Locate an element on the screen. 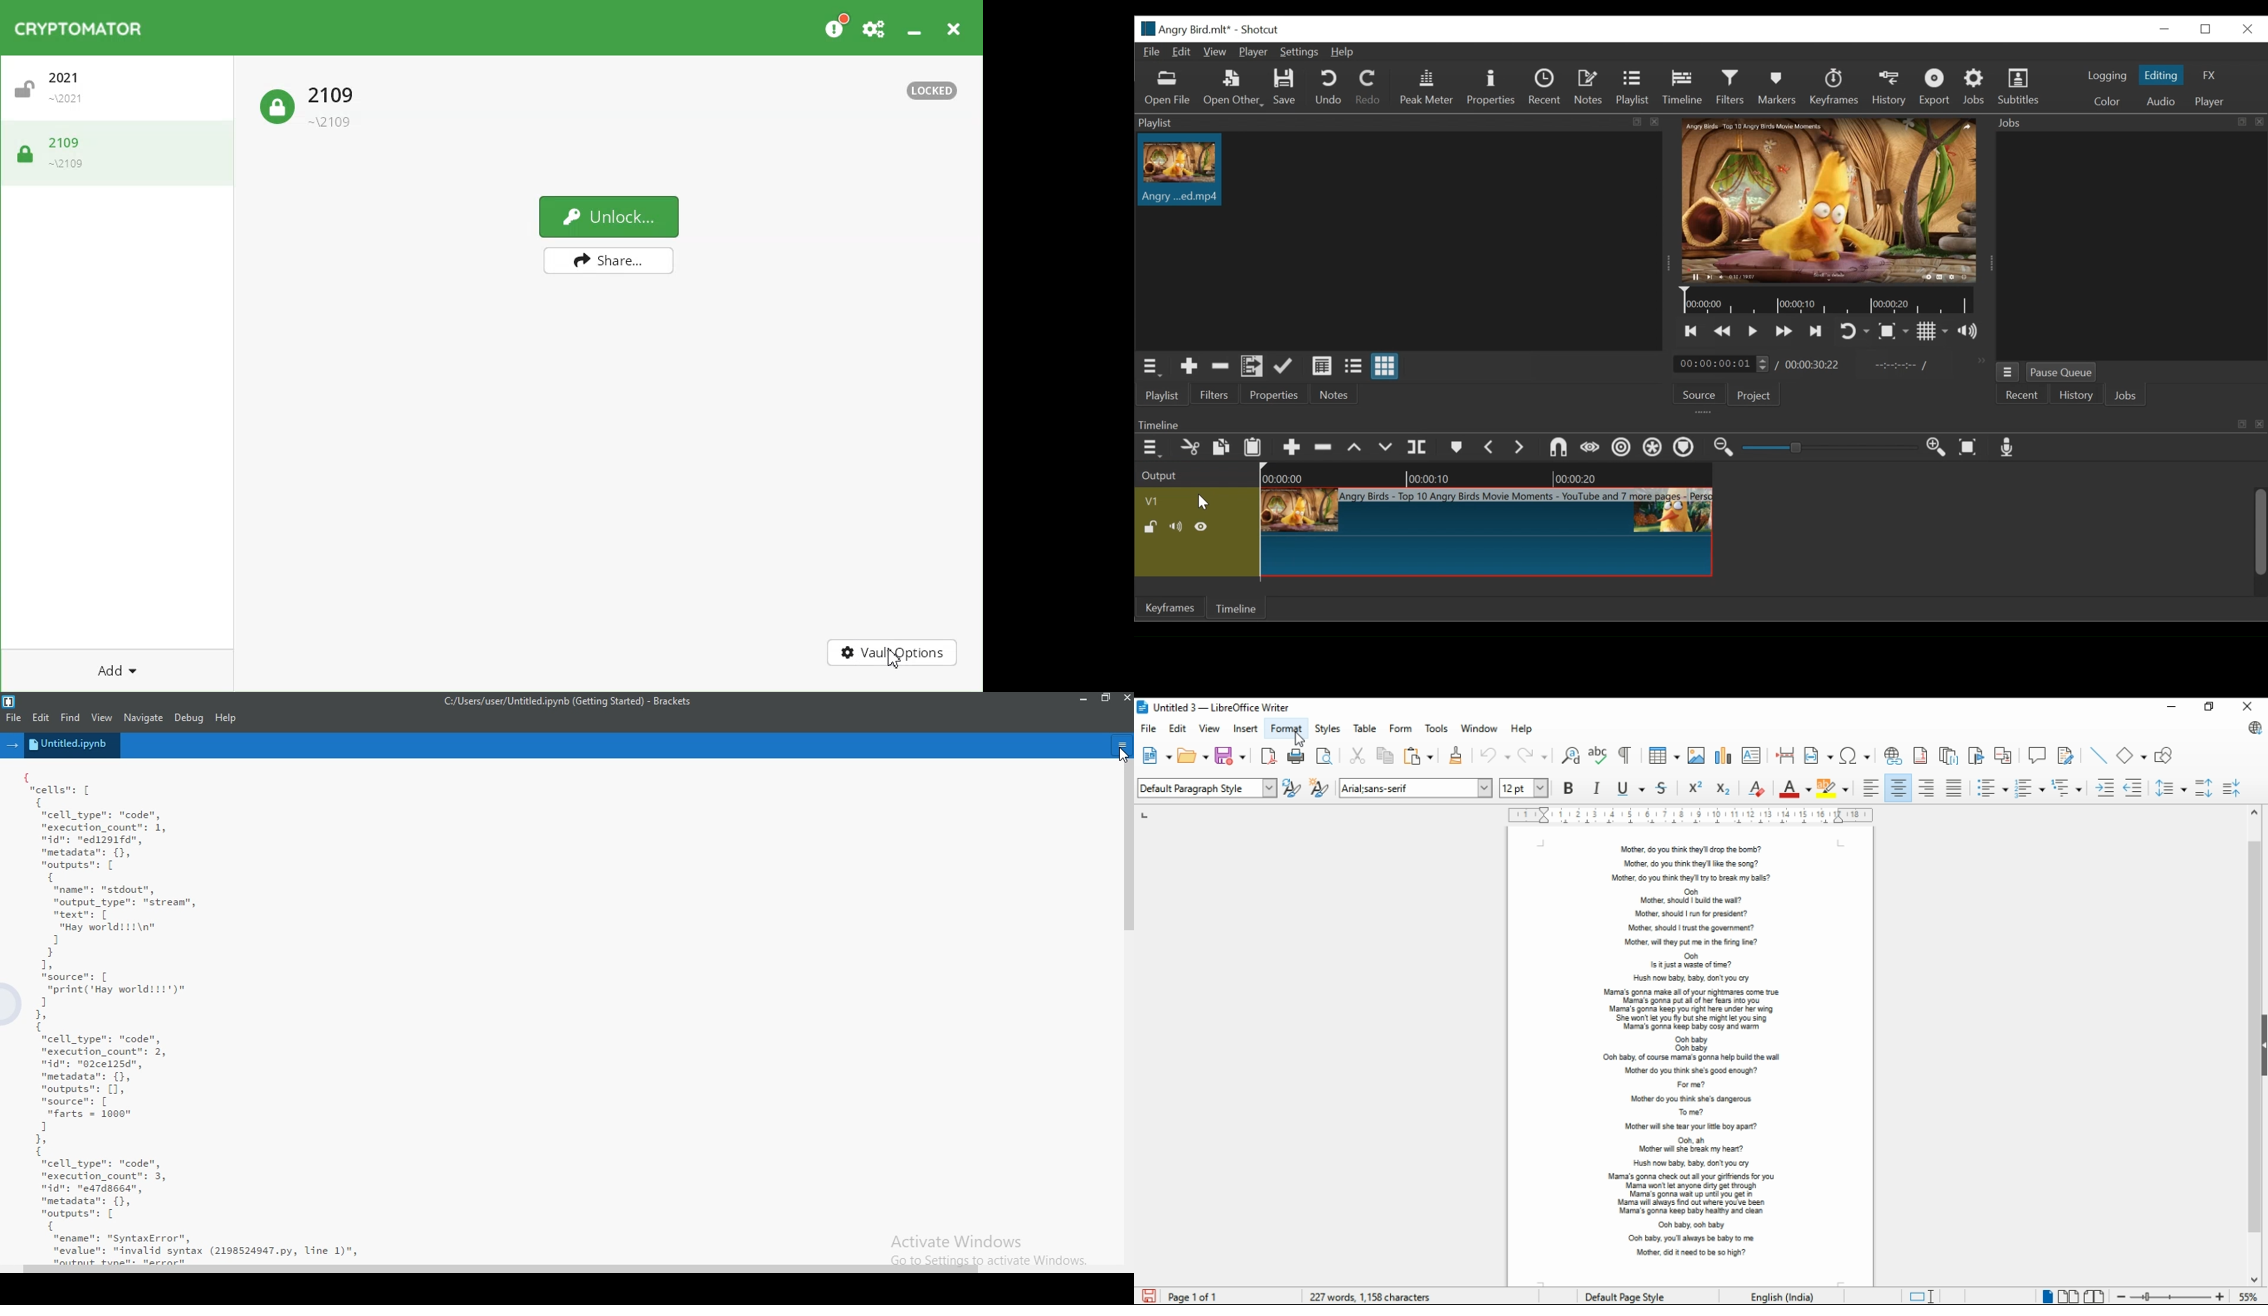  new style from selection is located at coordinates (1320, 788).